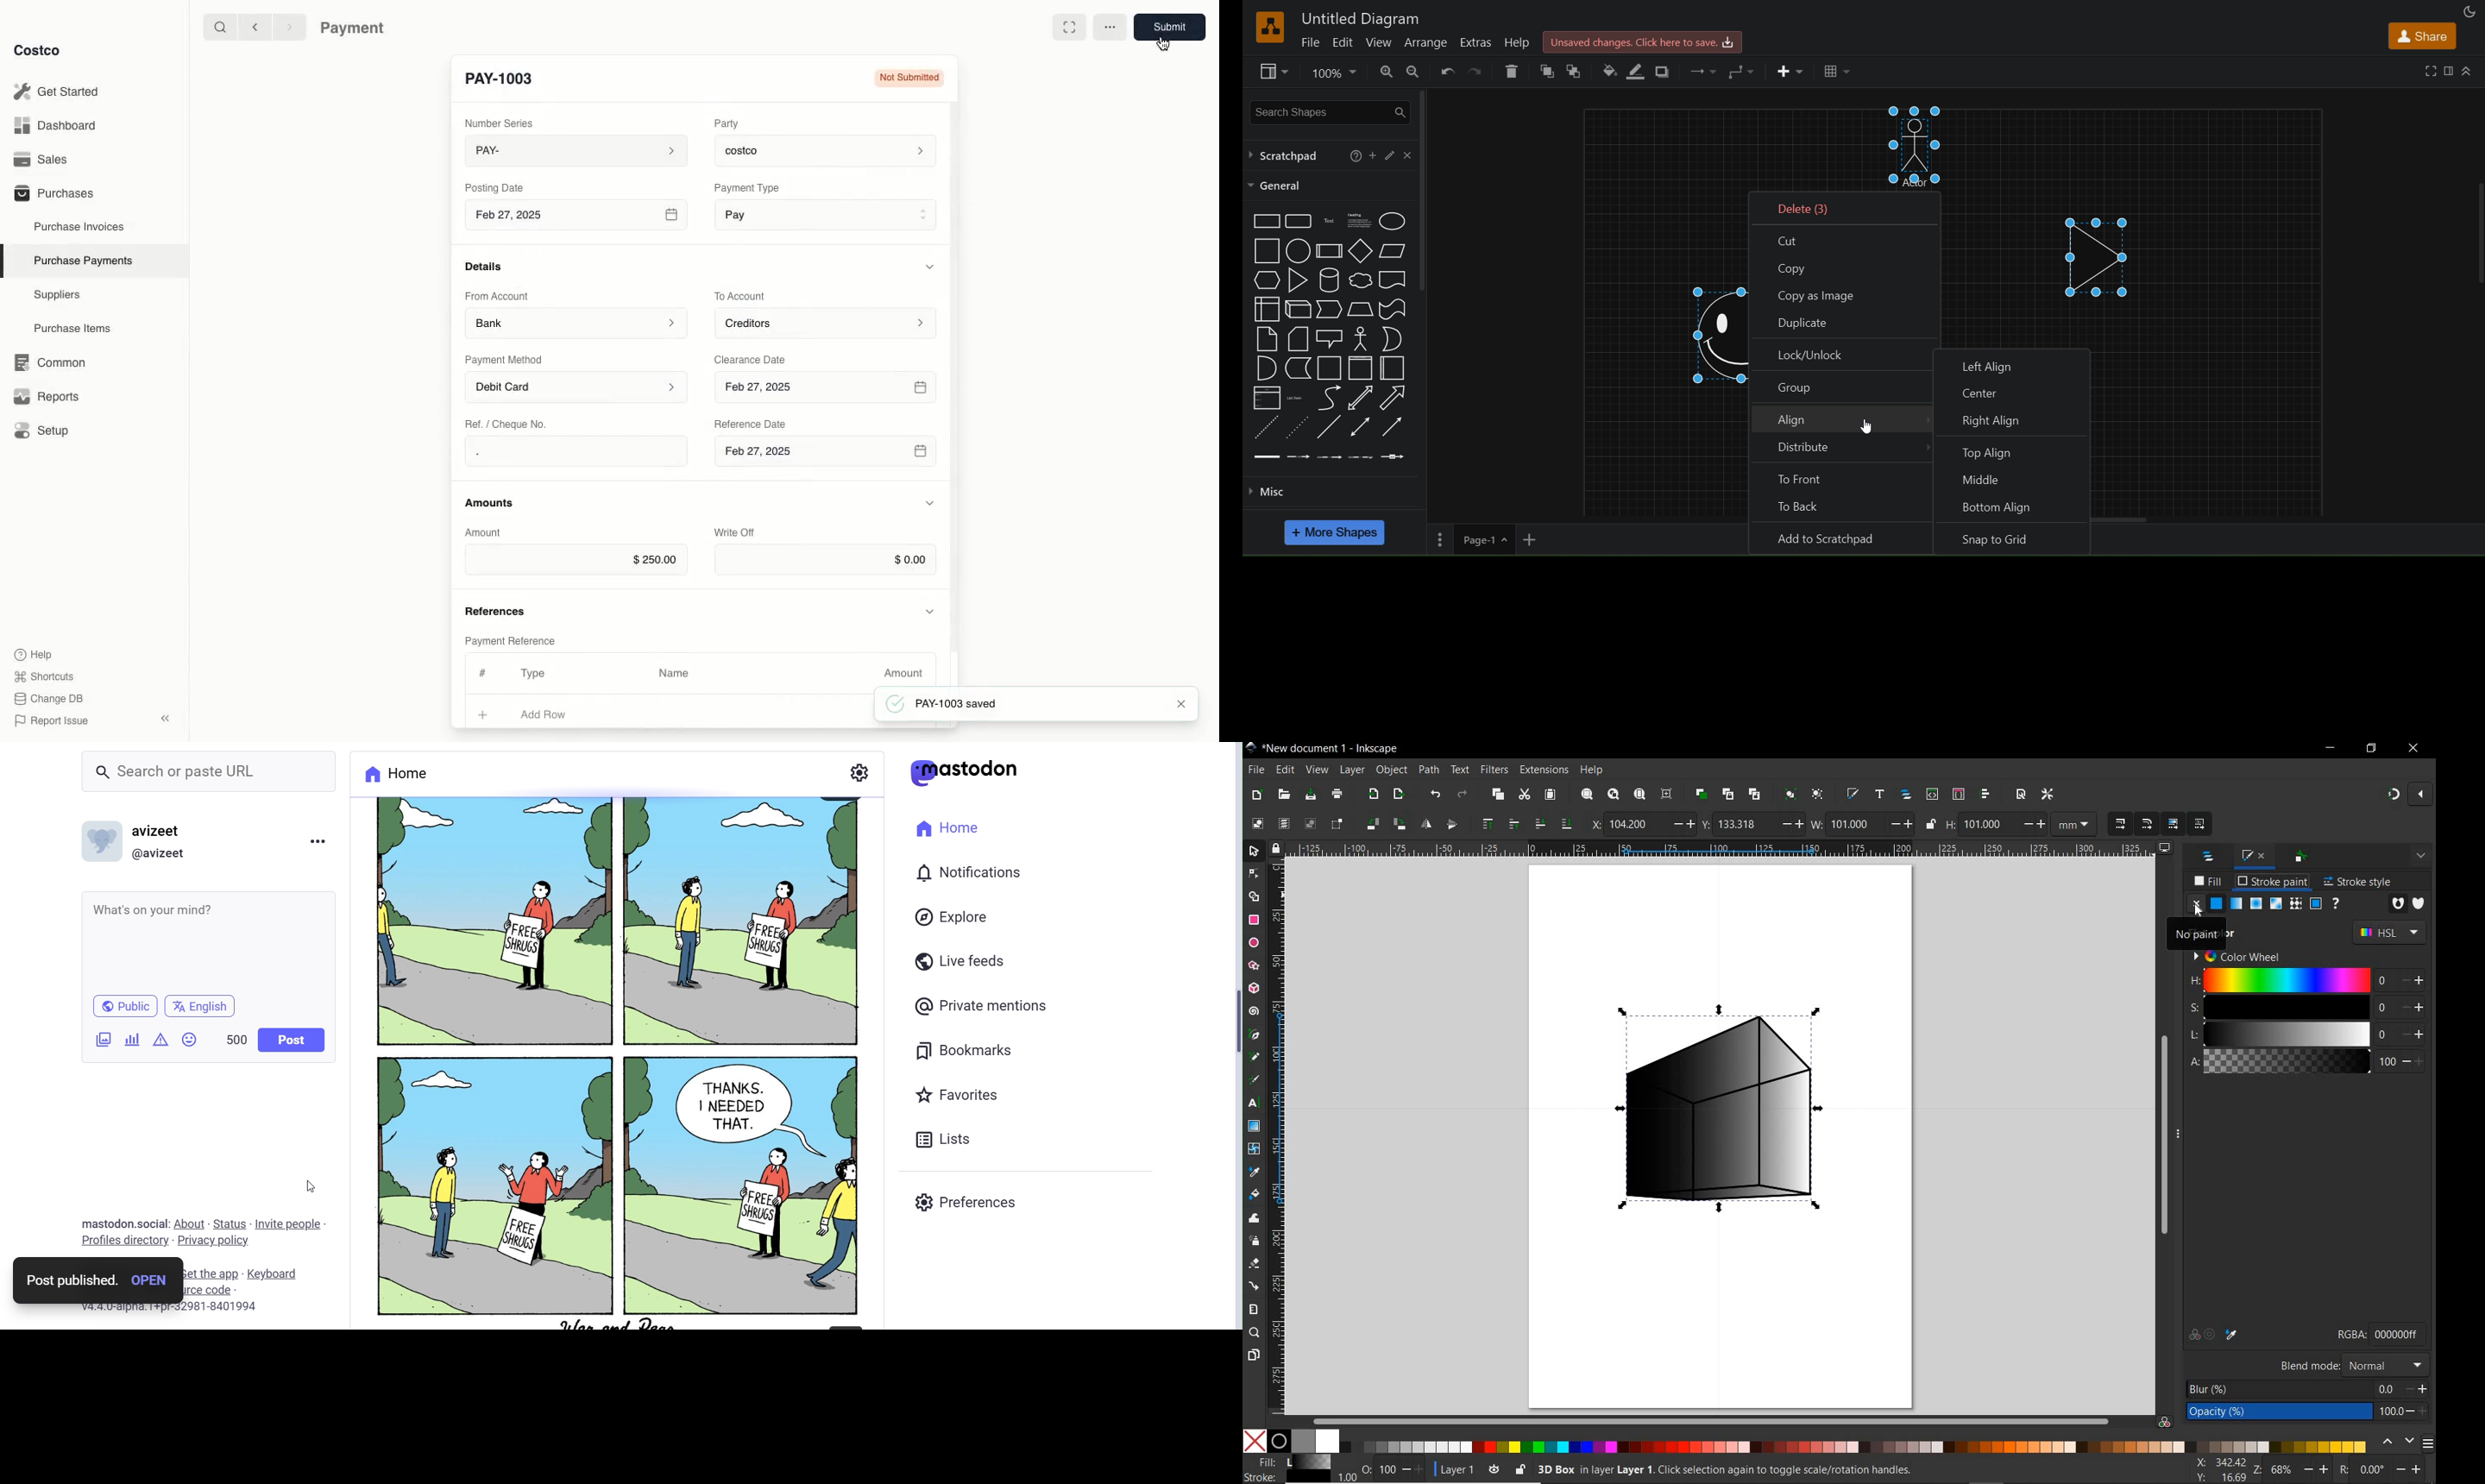 Image resolution: width=2492 pixels, height=1484 pixels. What do you see at coordinates (1492, 1469) in the screenshot?
I see `TOGGLE CURRENT LAYER VISIBILITY` at bounding box center [1492, 1469].